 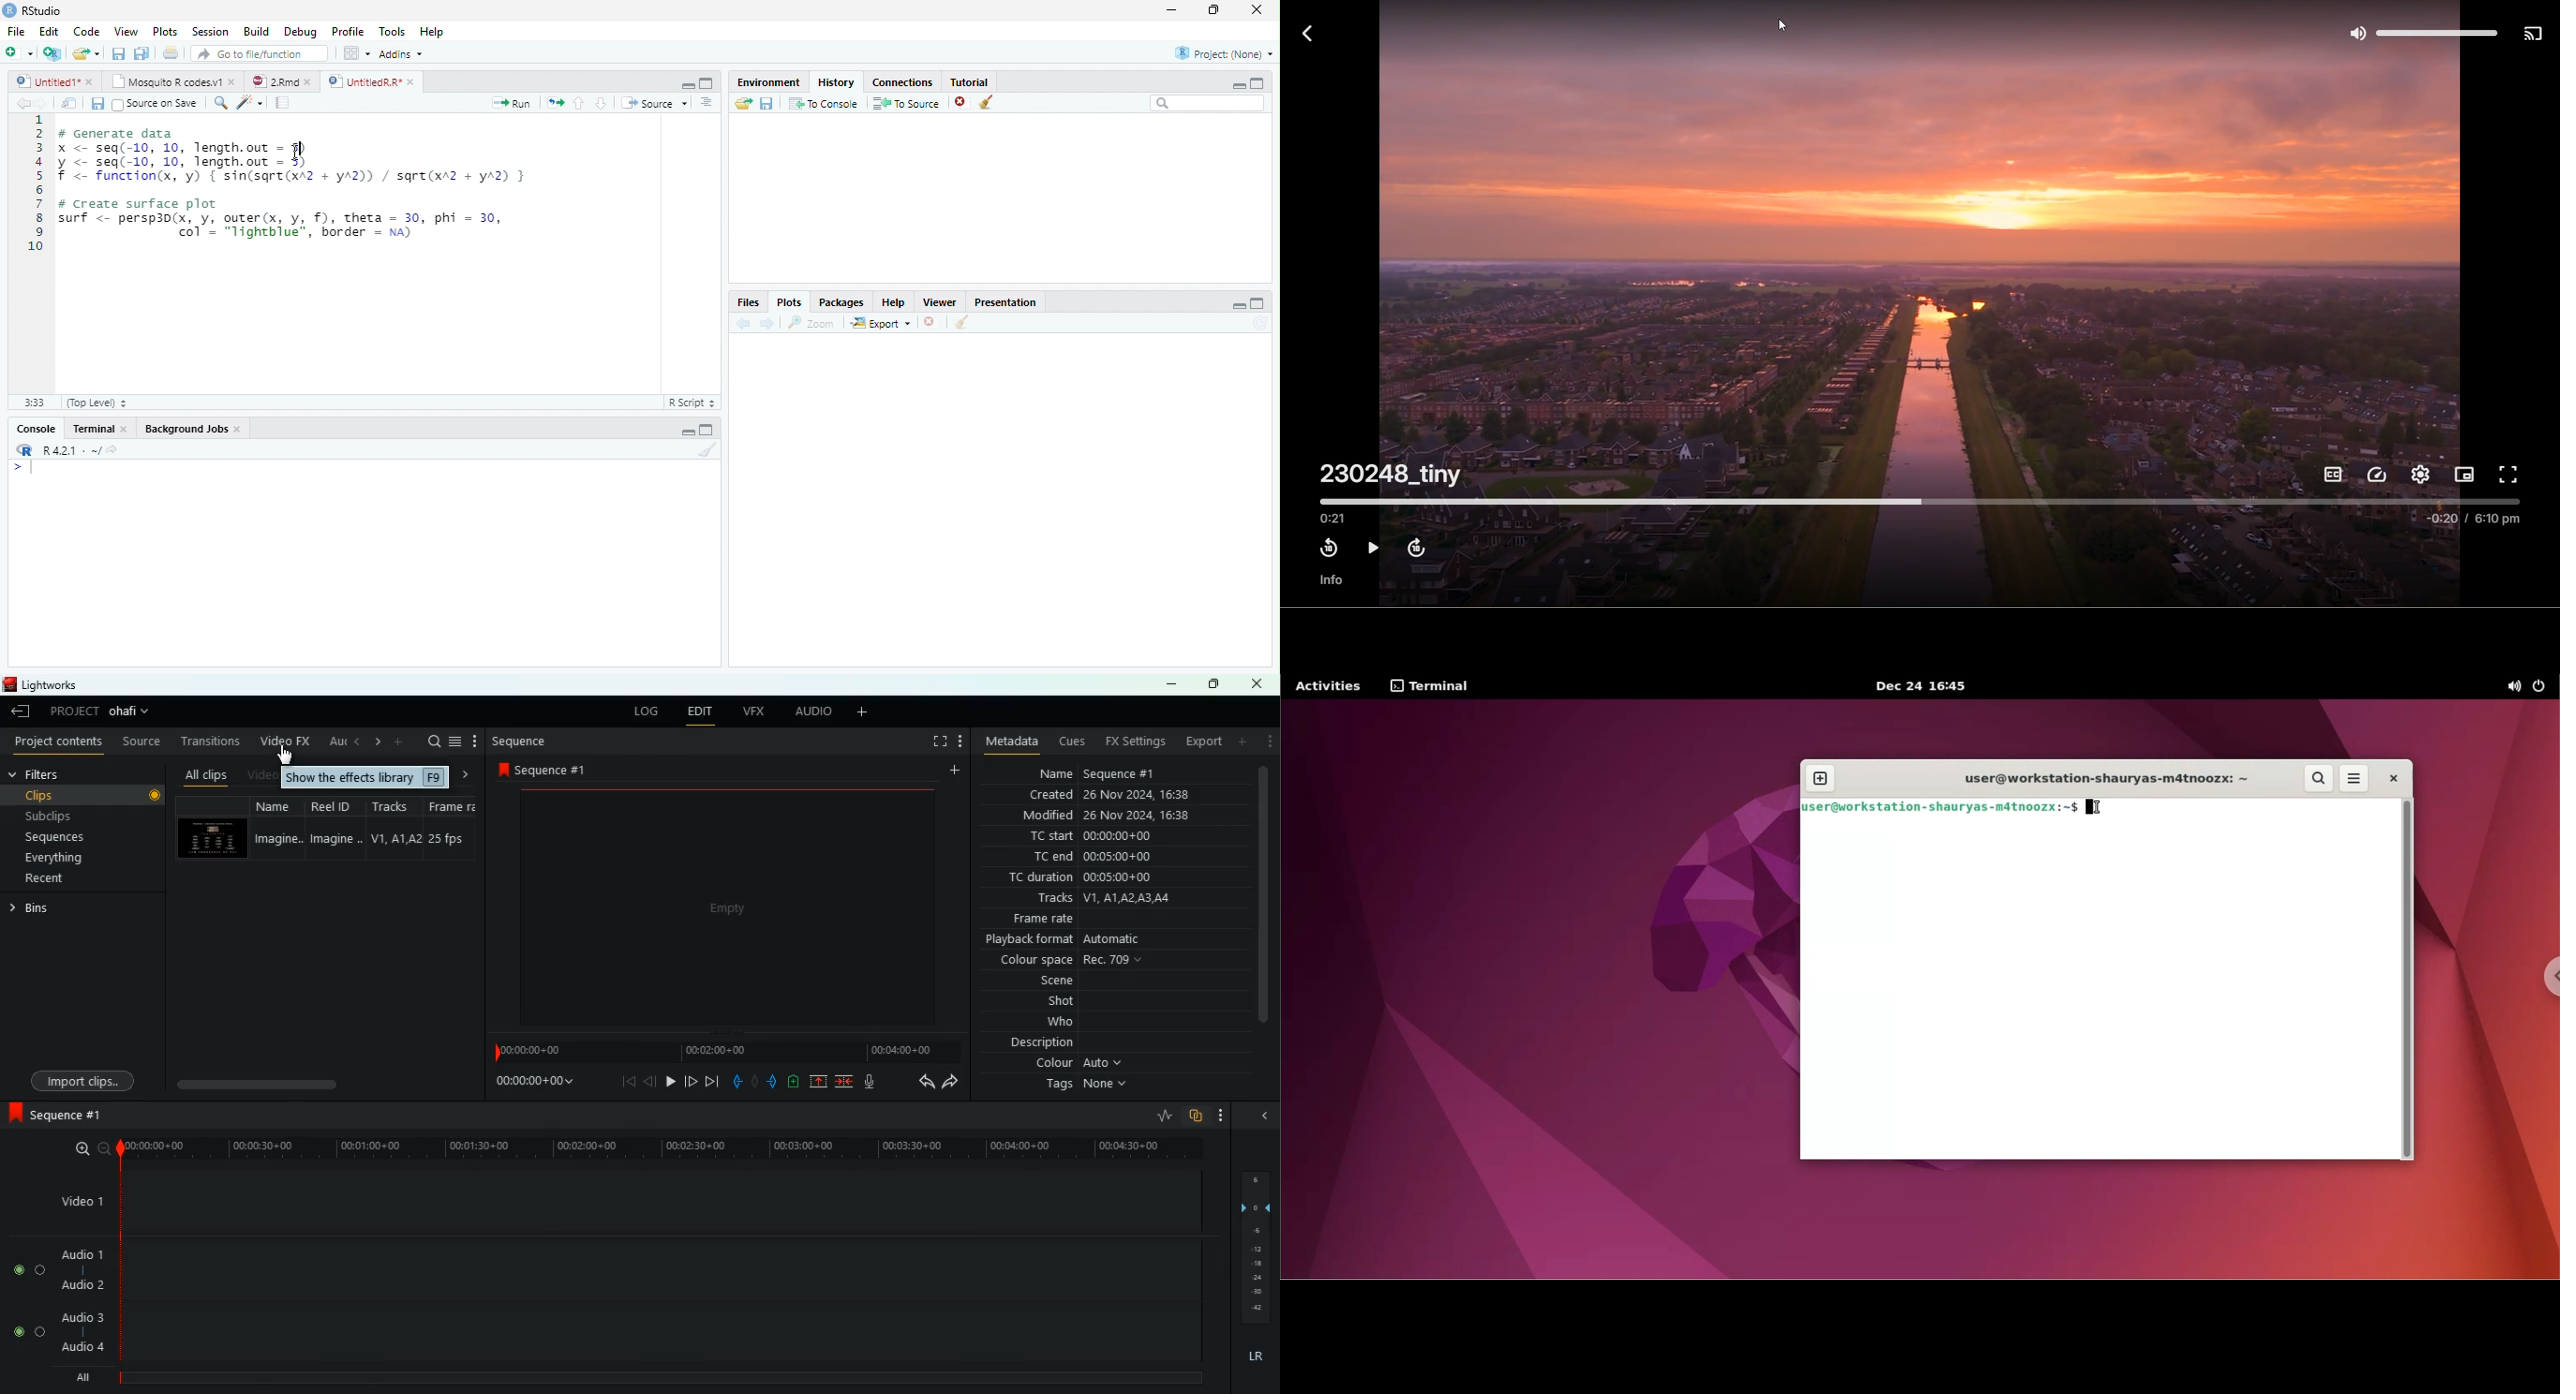 What do you see at coordinates (68, 103) in the screenshot?
I see `Show in new window` at bounding box center [68, 103].